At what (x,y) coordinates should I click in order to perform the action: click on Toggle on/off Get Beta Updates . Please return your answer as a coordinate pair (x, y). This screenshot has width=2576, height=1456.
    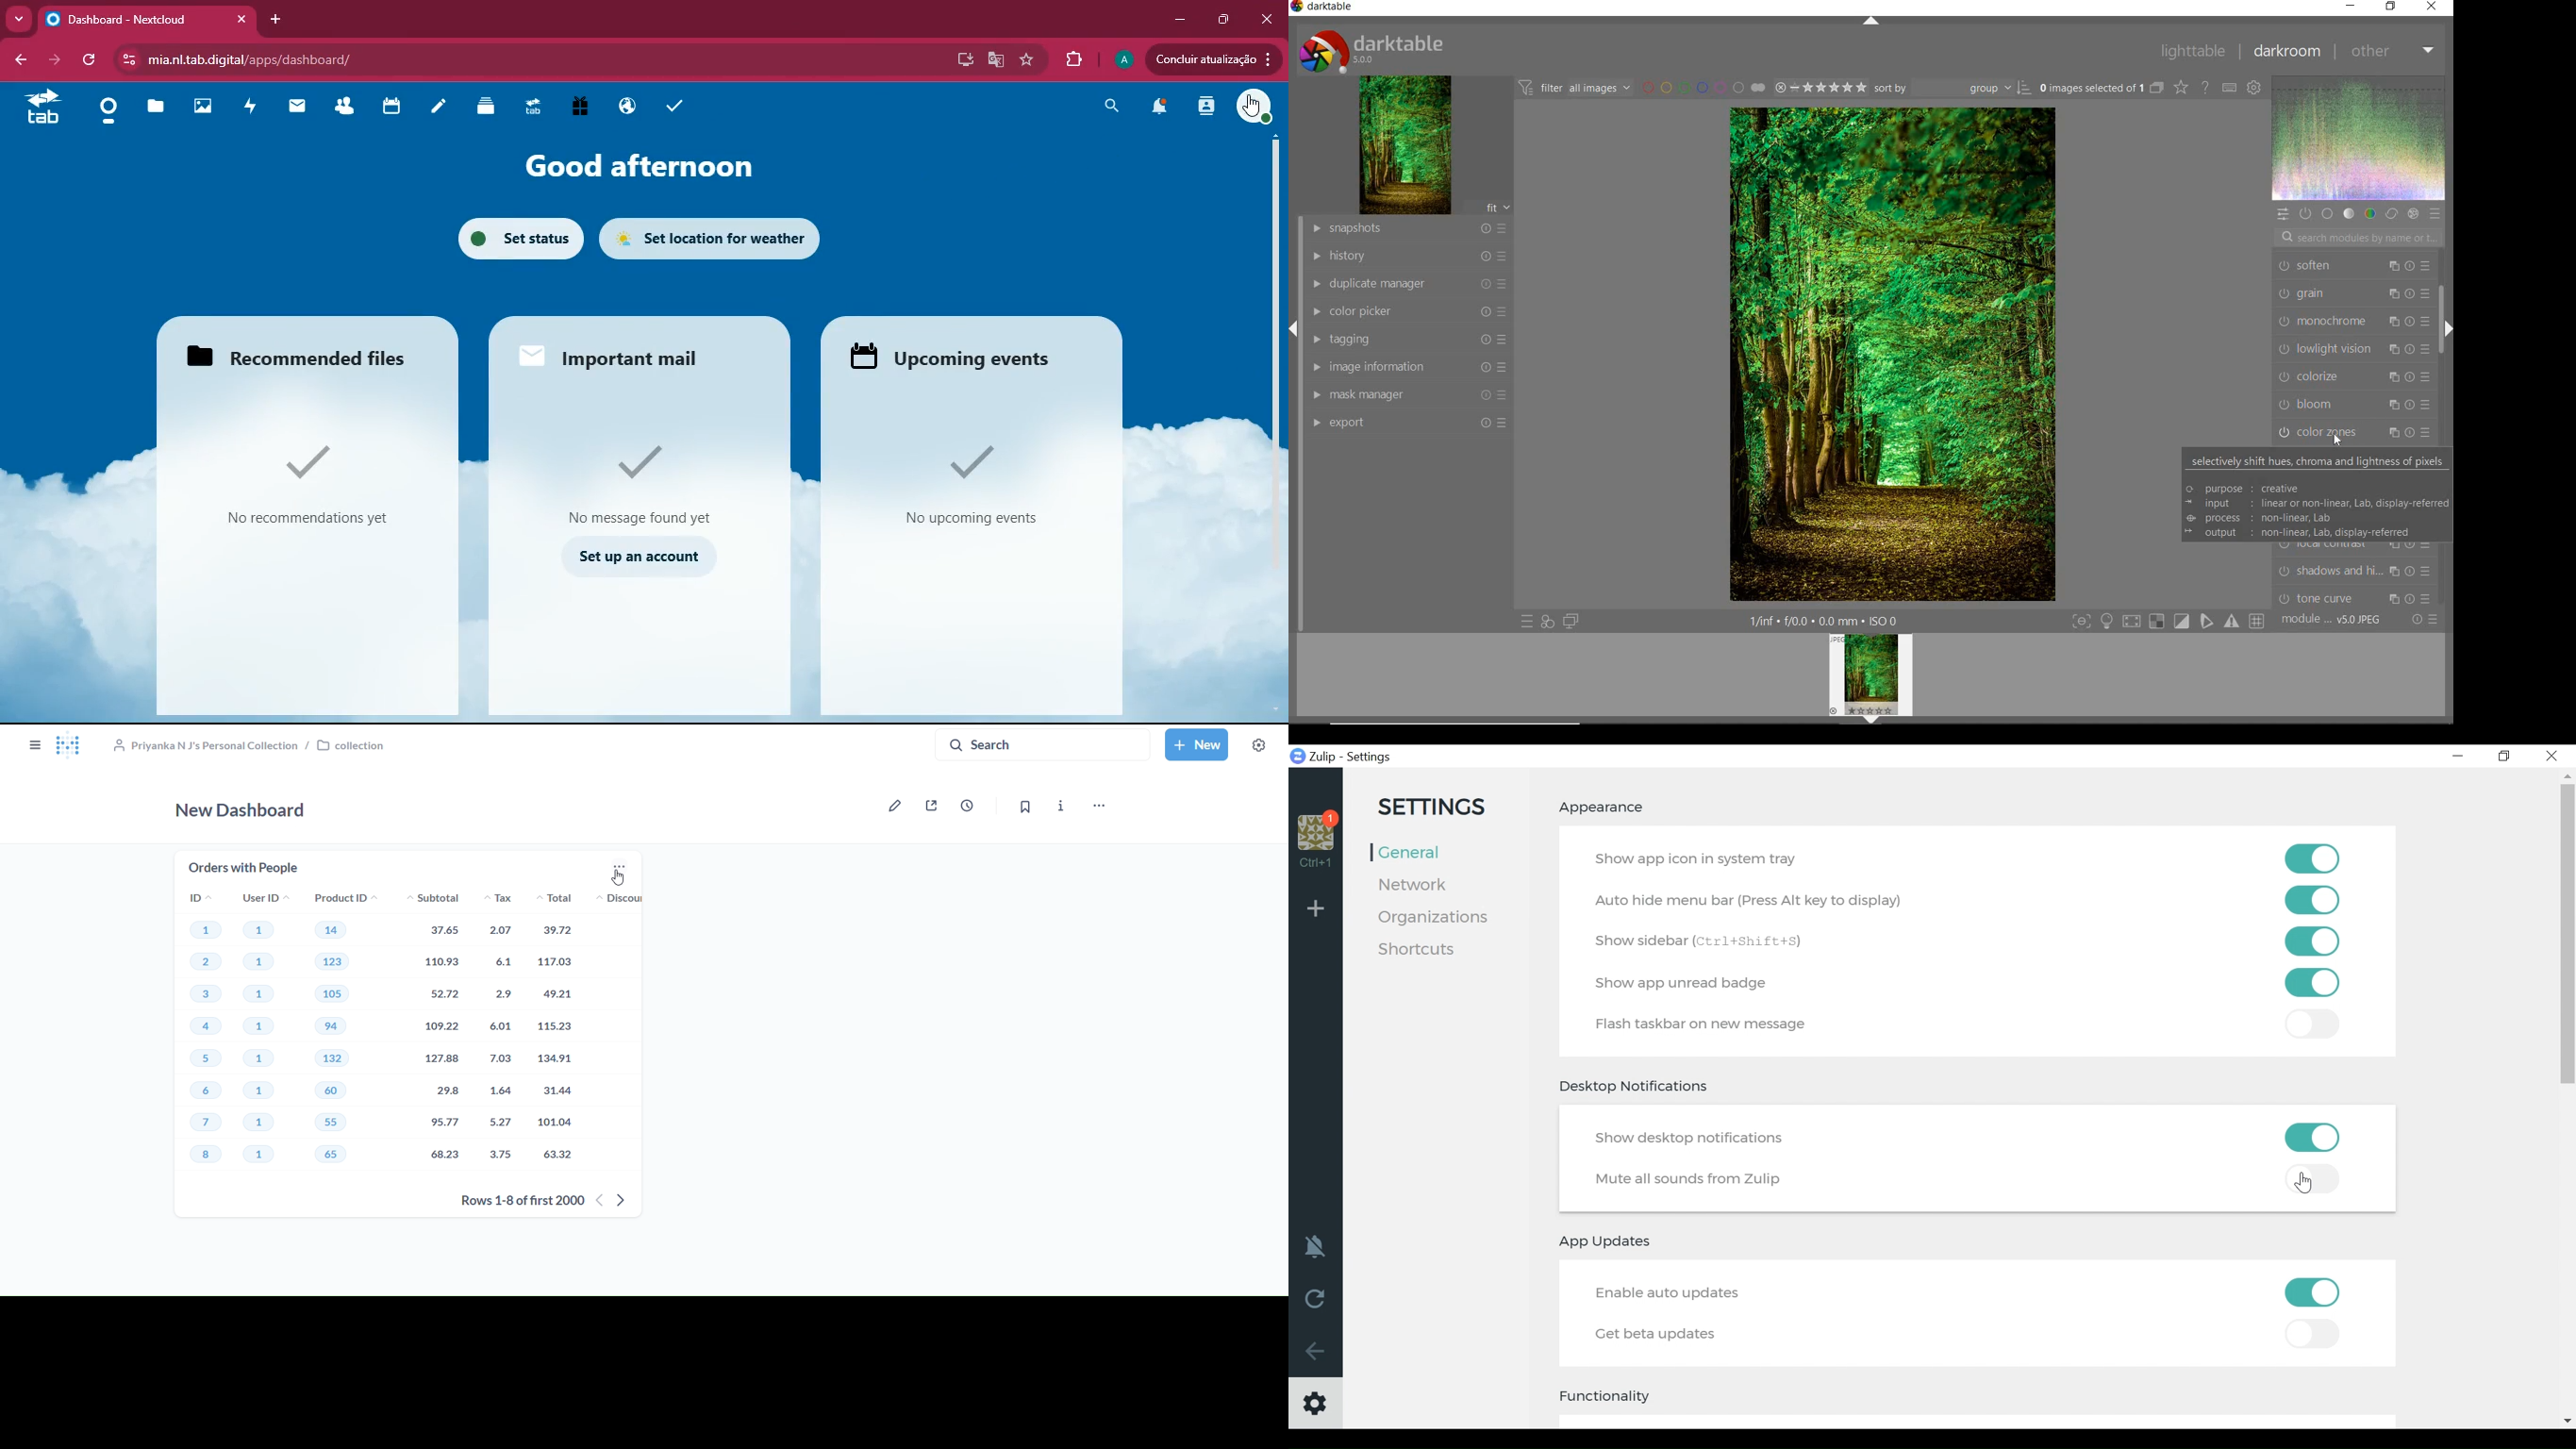
    Looking at the image, I should click on (2311, 1336).